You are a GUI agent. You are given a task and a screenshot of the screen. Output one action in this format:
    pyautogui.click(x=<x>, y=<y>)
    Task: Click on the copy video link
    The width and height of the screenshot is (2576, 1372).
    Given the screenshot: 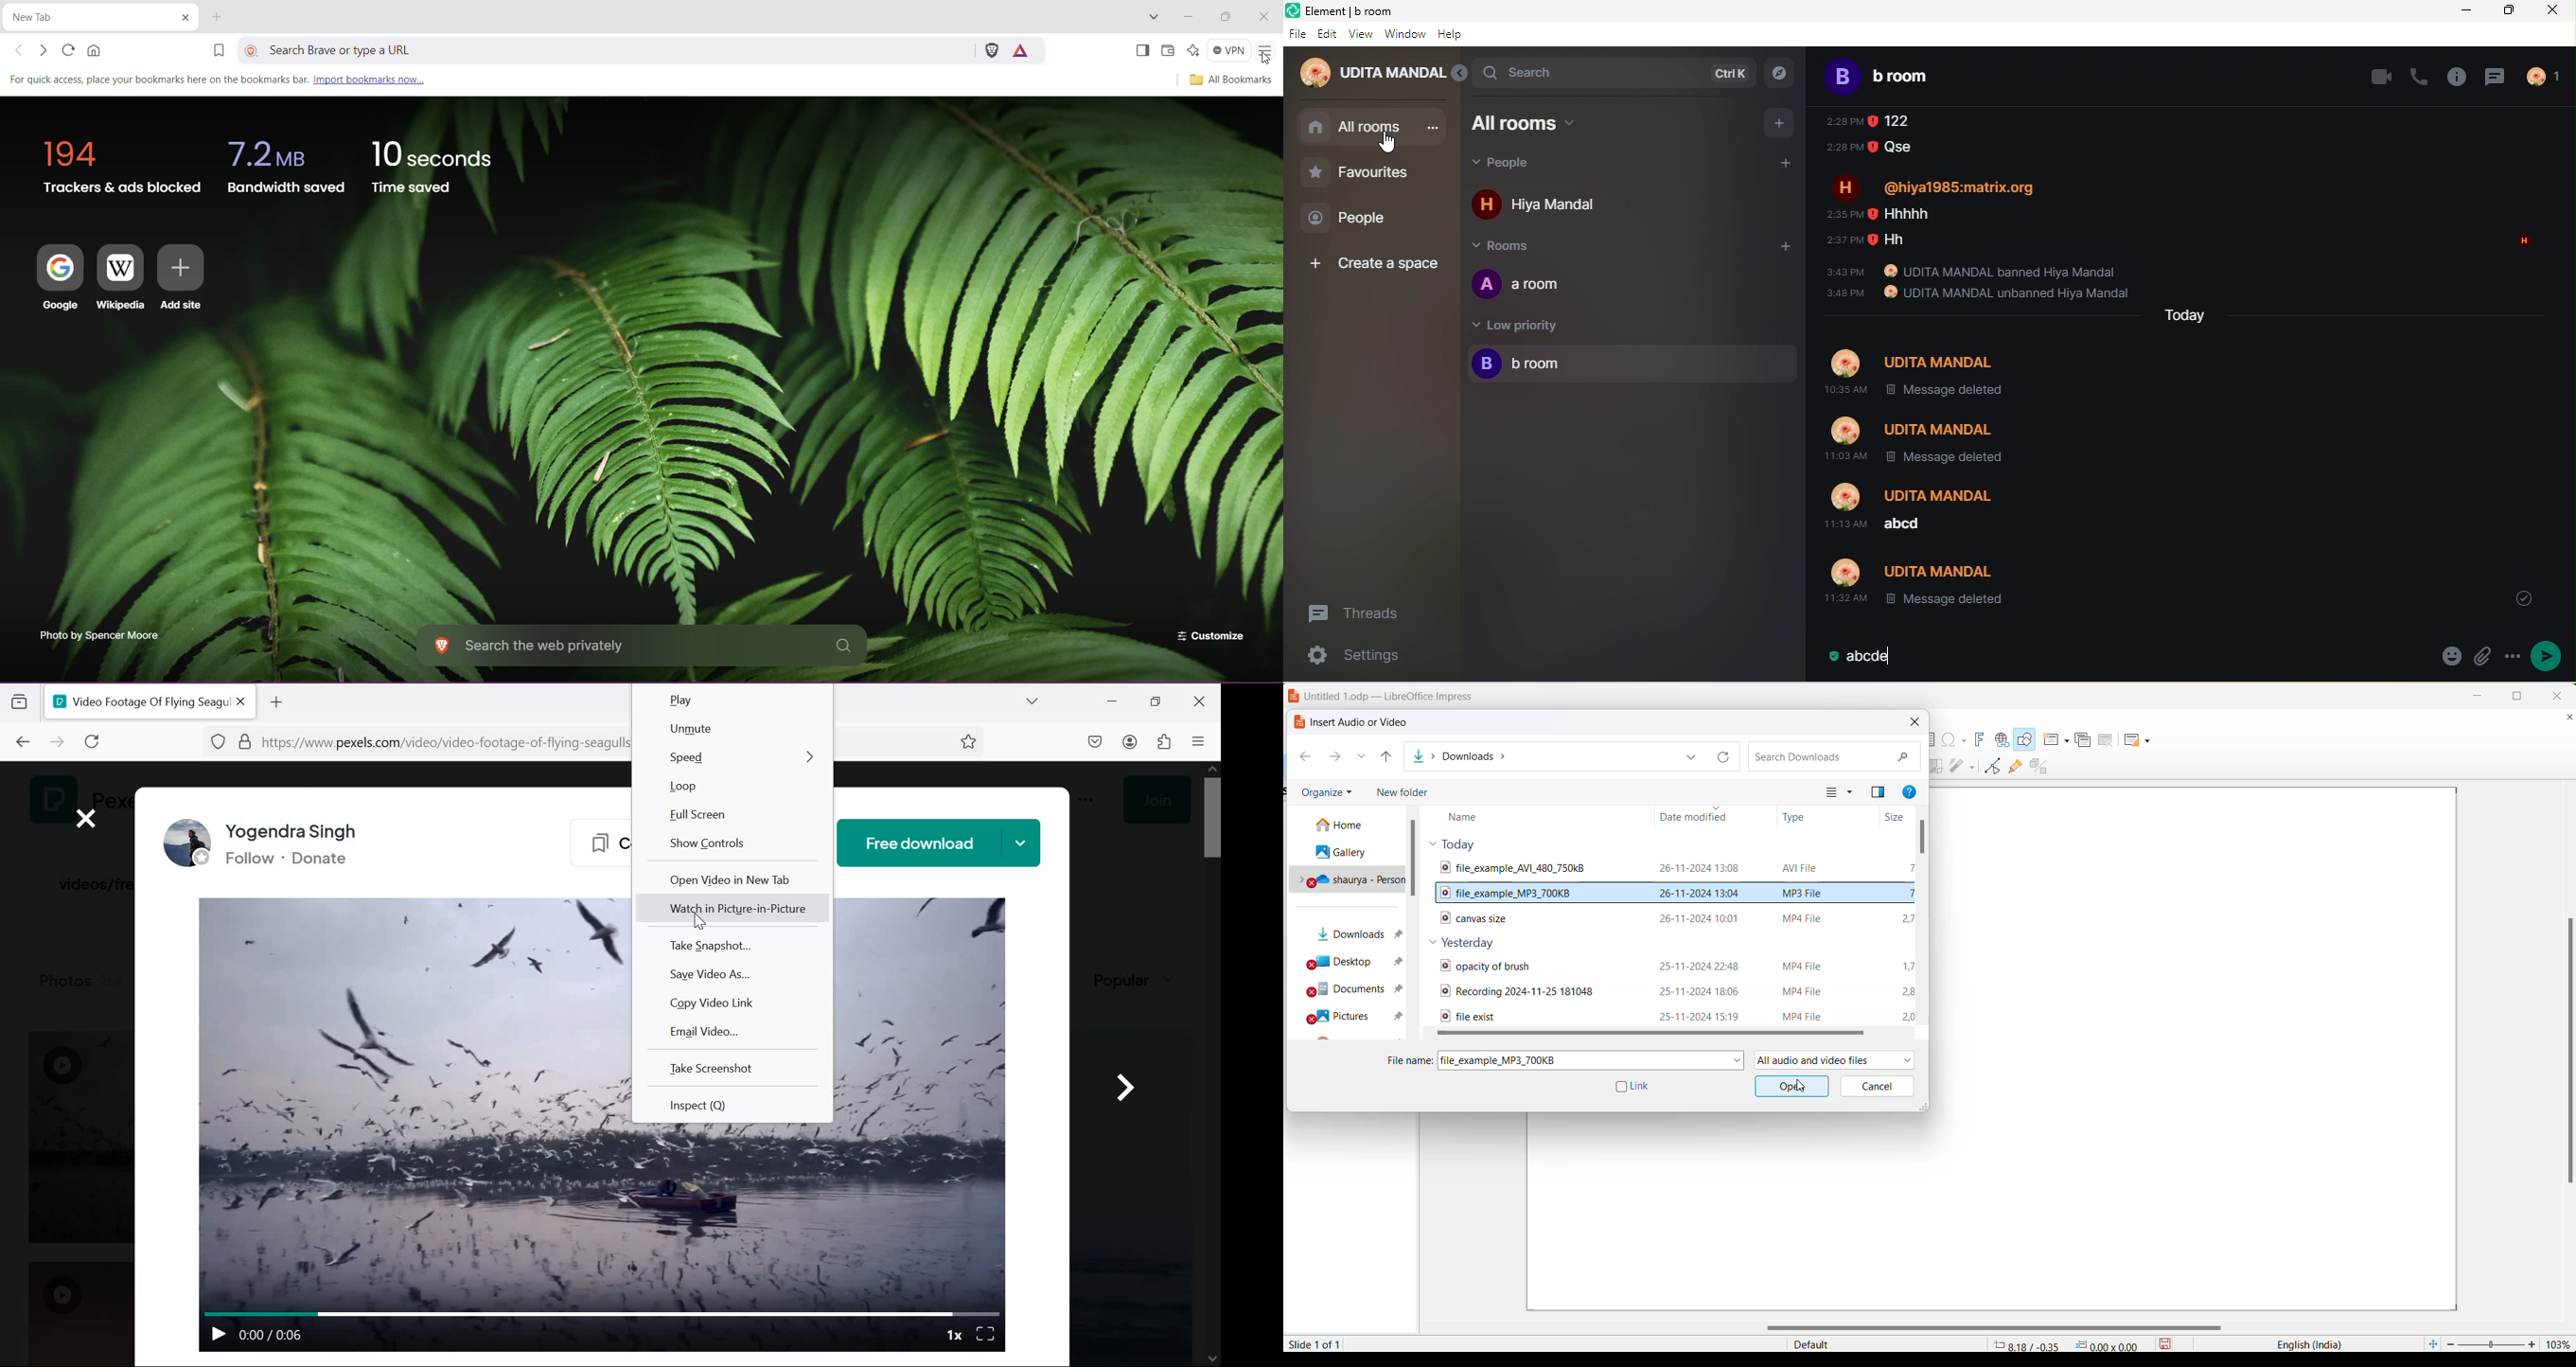 What is the action you would take?
    pyautogui.click(x=714, y=1004)
    